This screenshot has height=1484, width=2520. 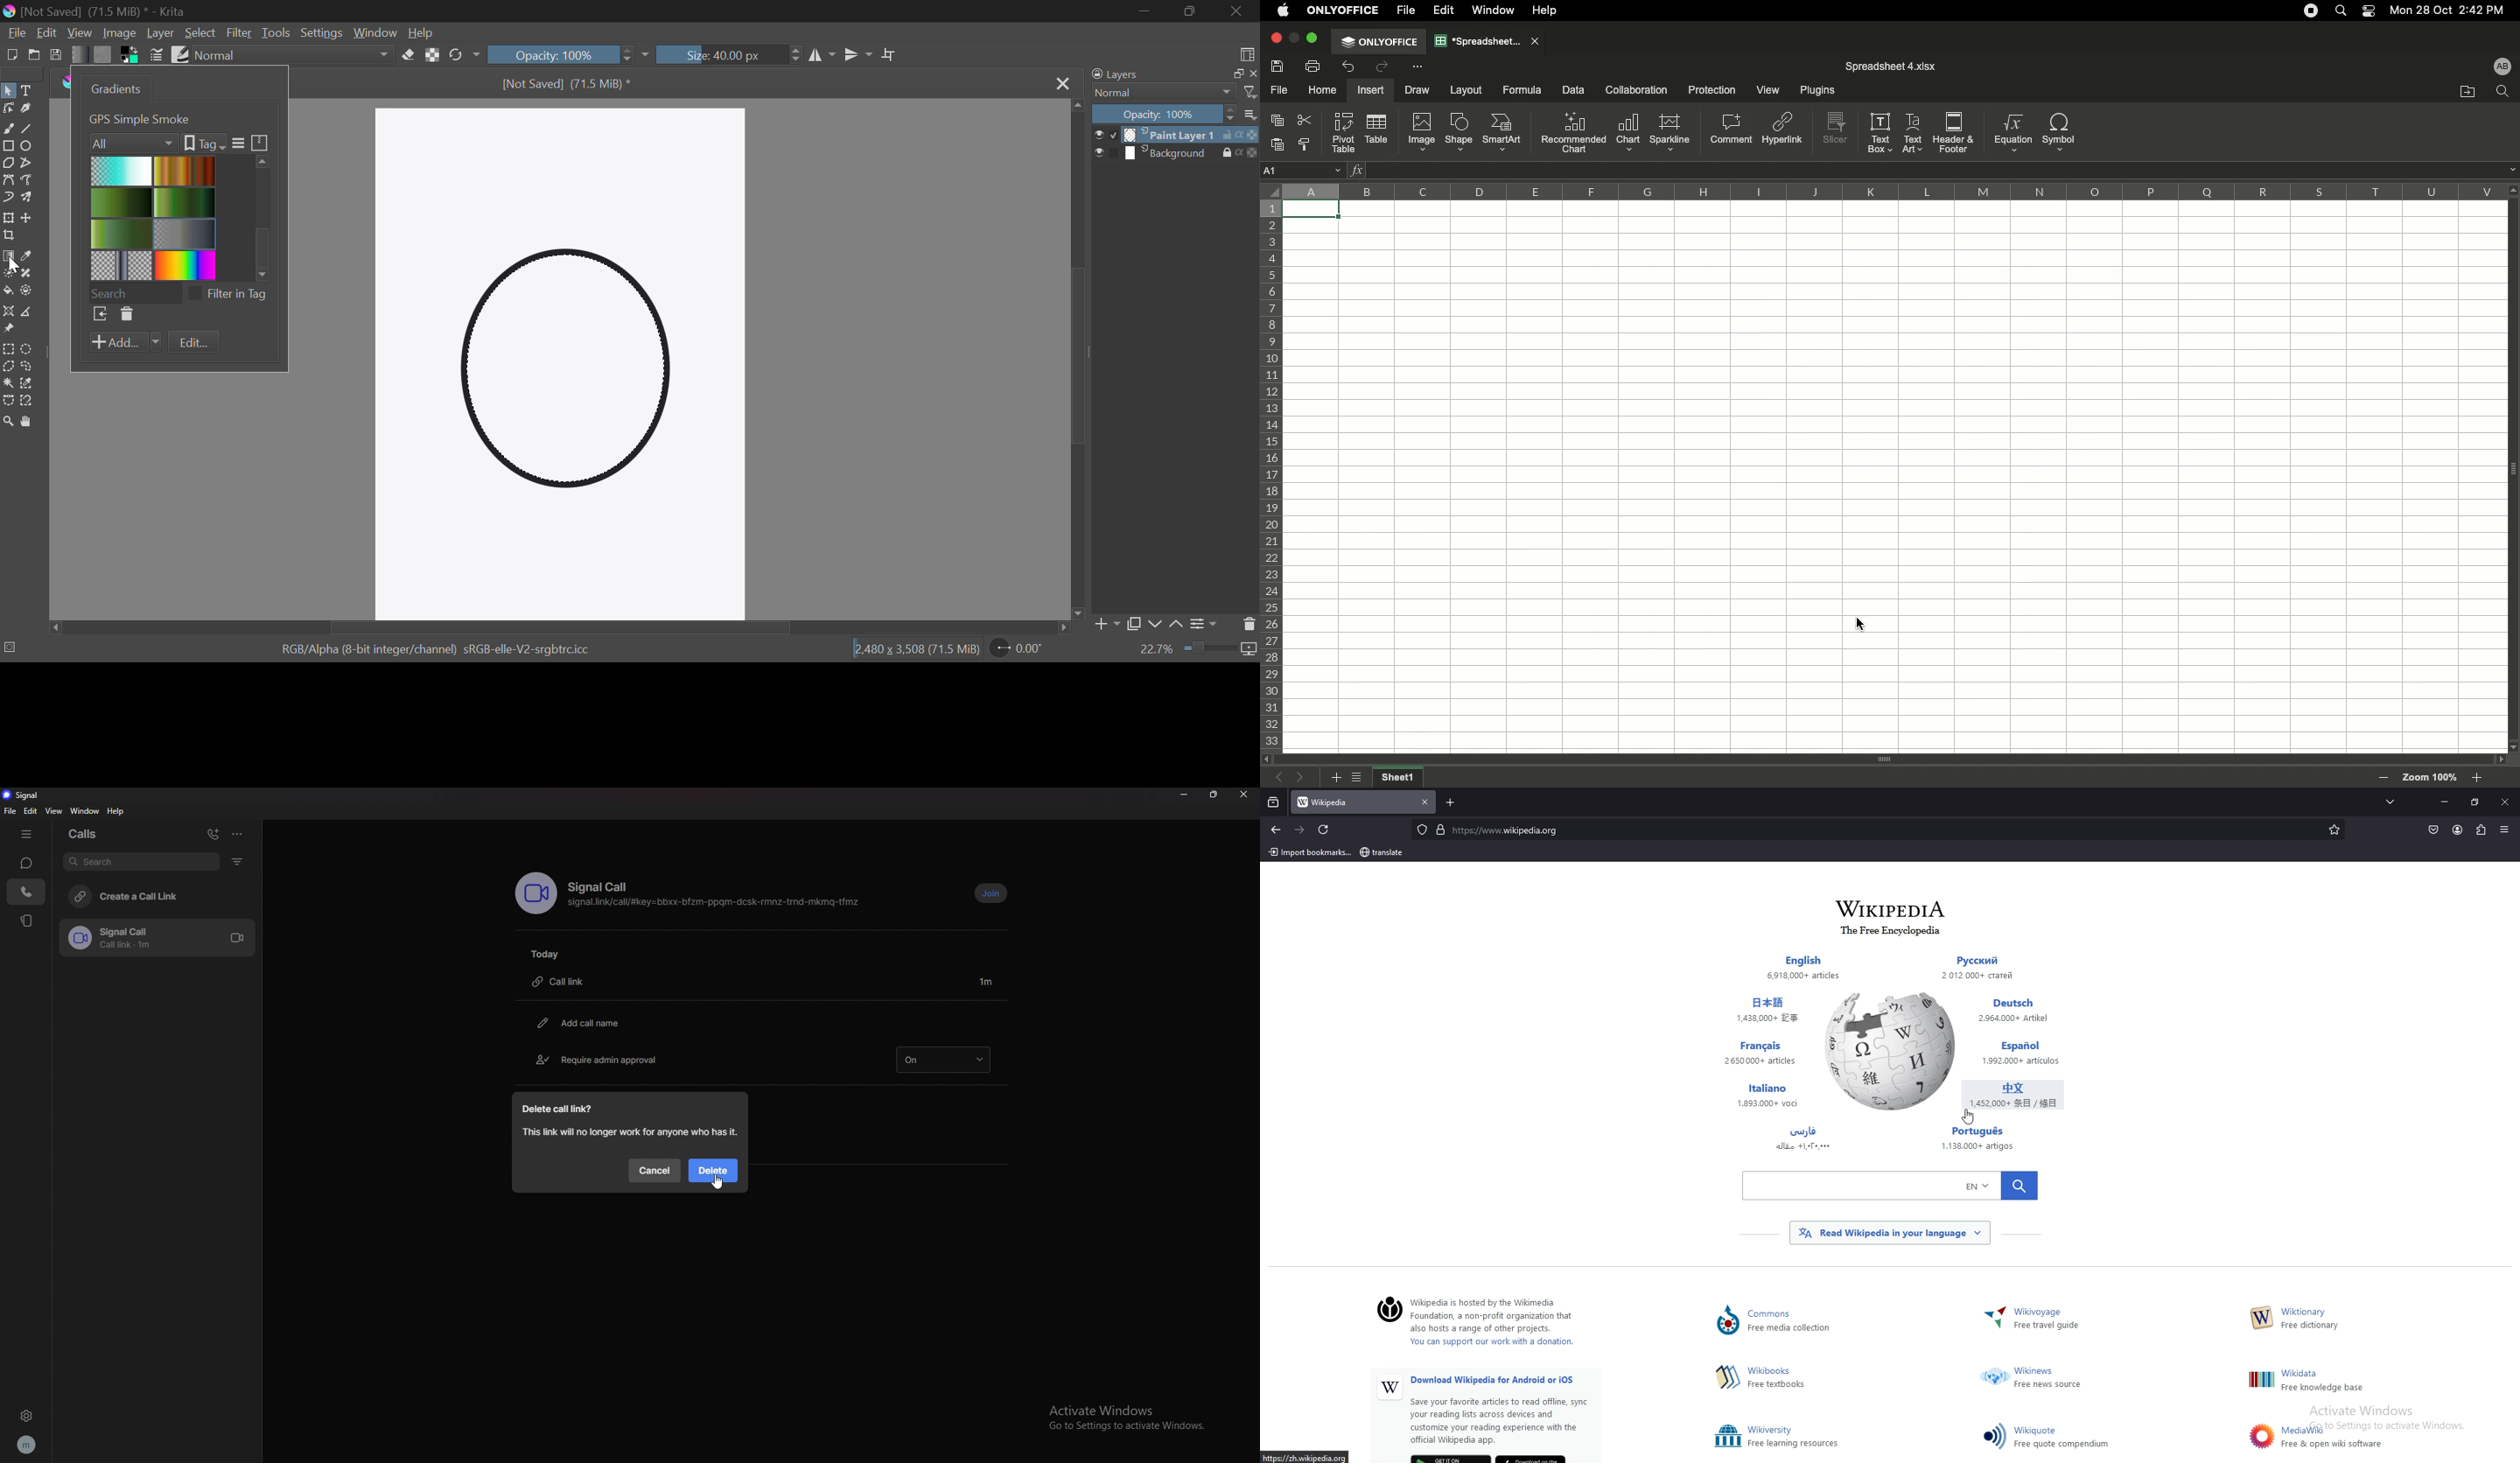 What do you see at coordinates (1175, 625) in the screenshot?
I see `Move layer up` at bounding box center [1175, 625].